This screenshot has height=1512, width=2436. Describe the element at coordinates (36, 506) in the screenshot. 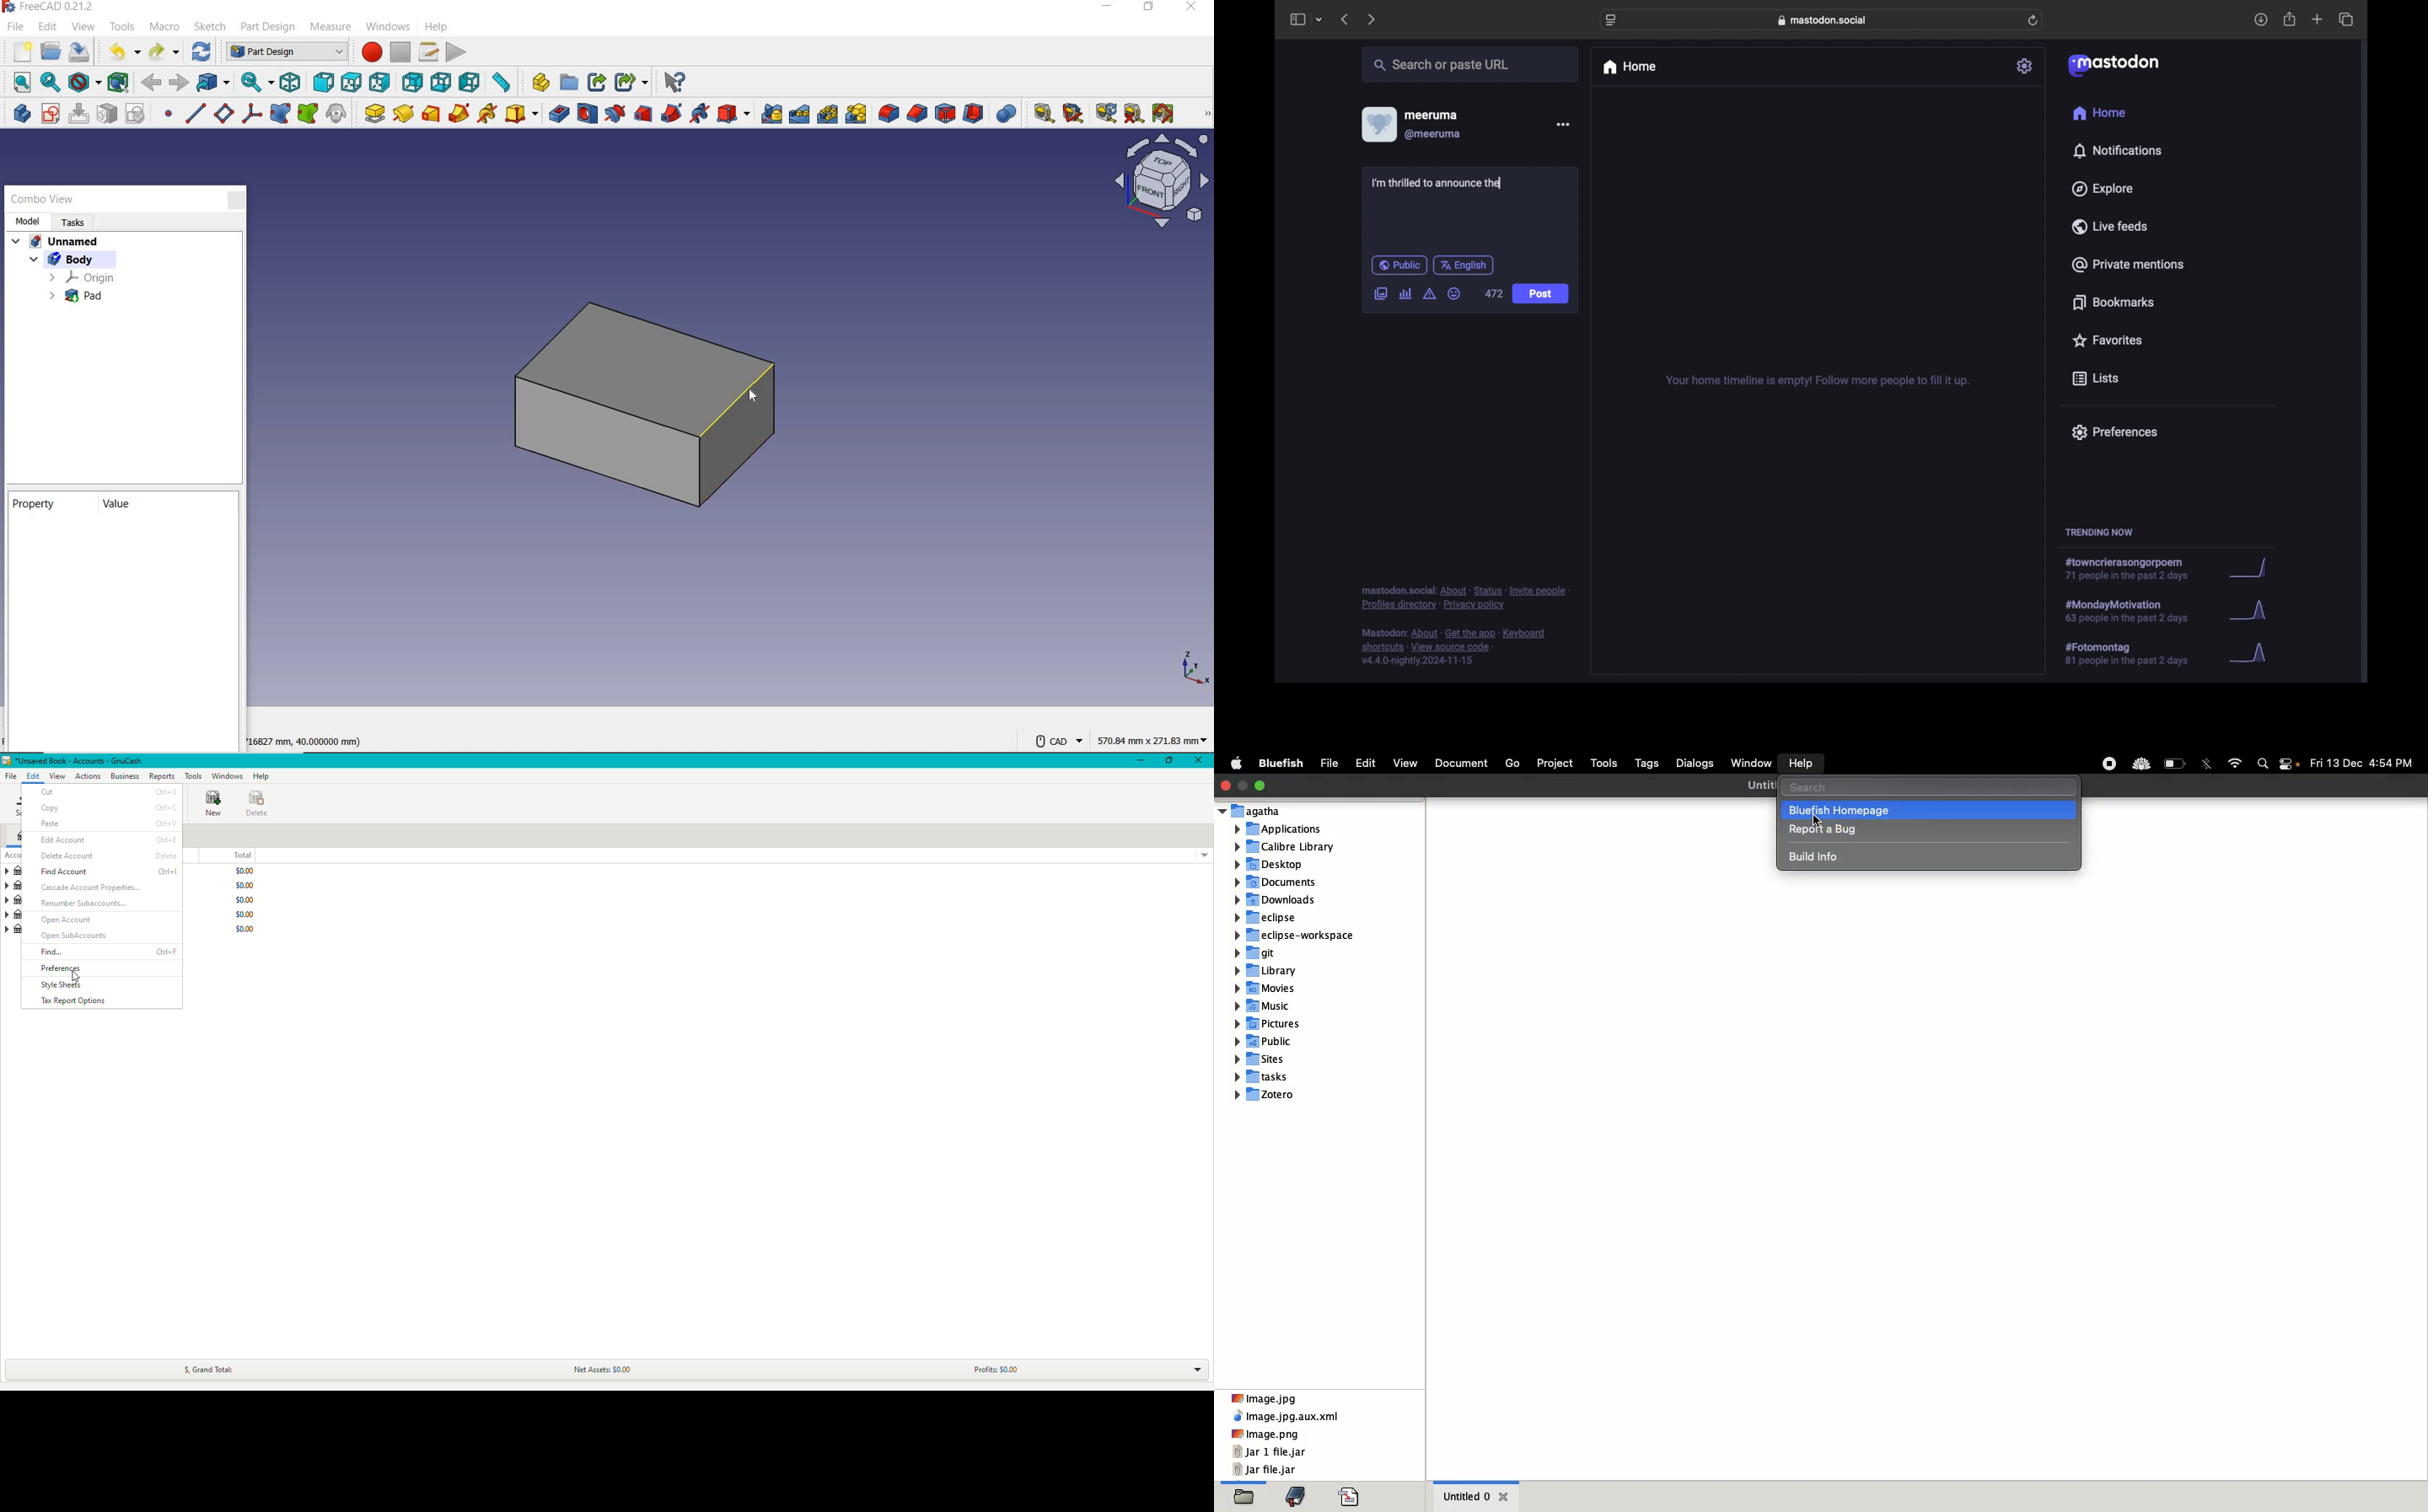

I see `property` at that location.